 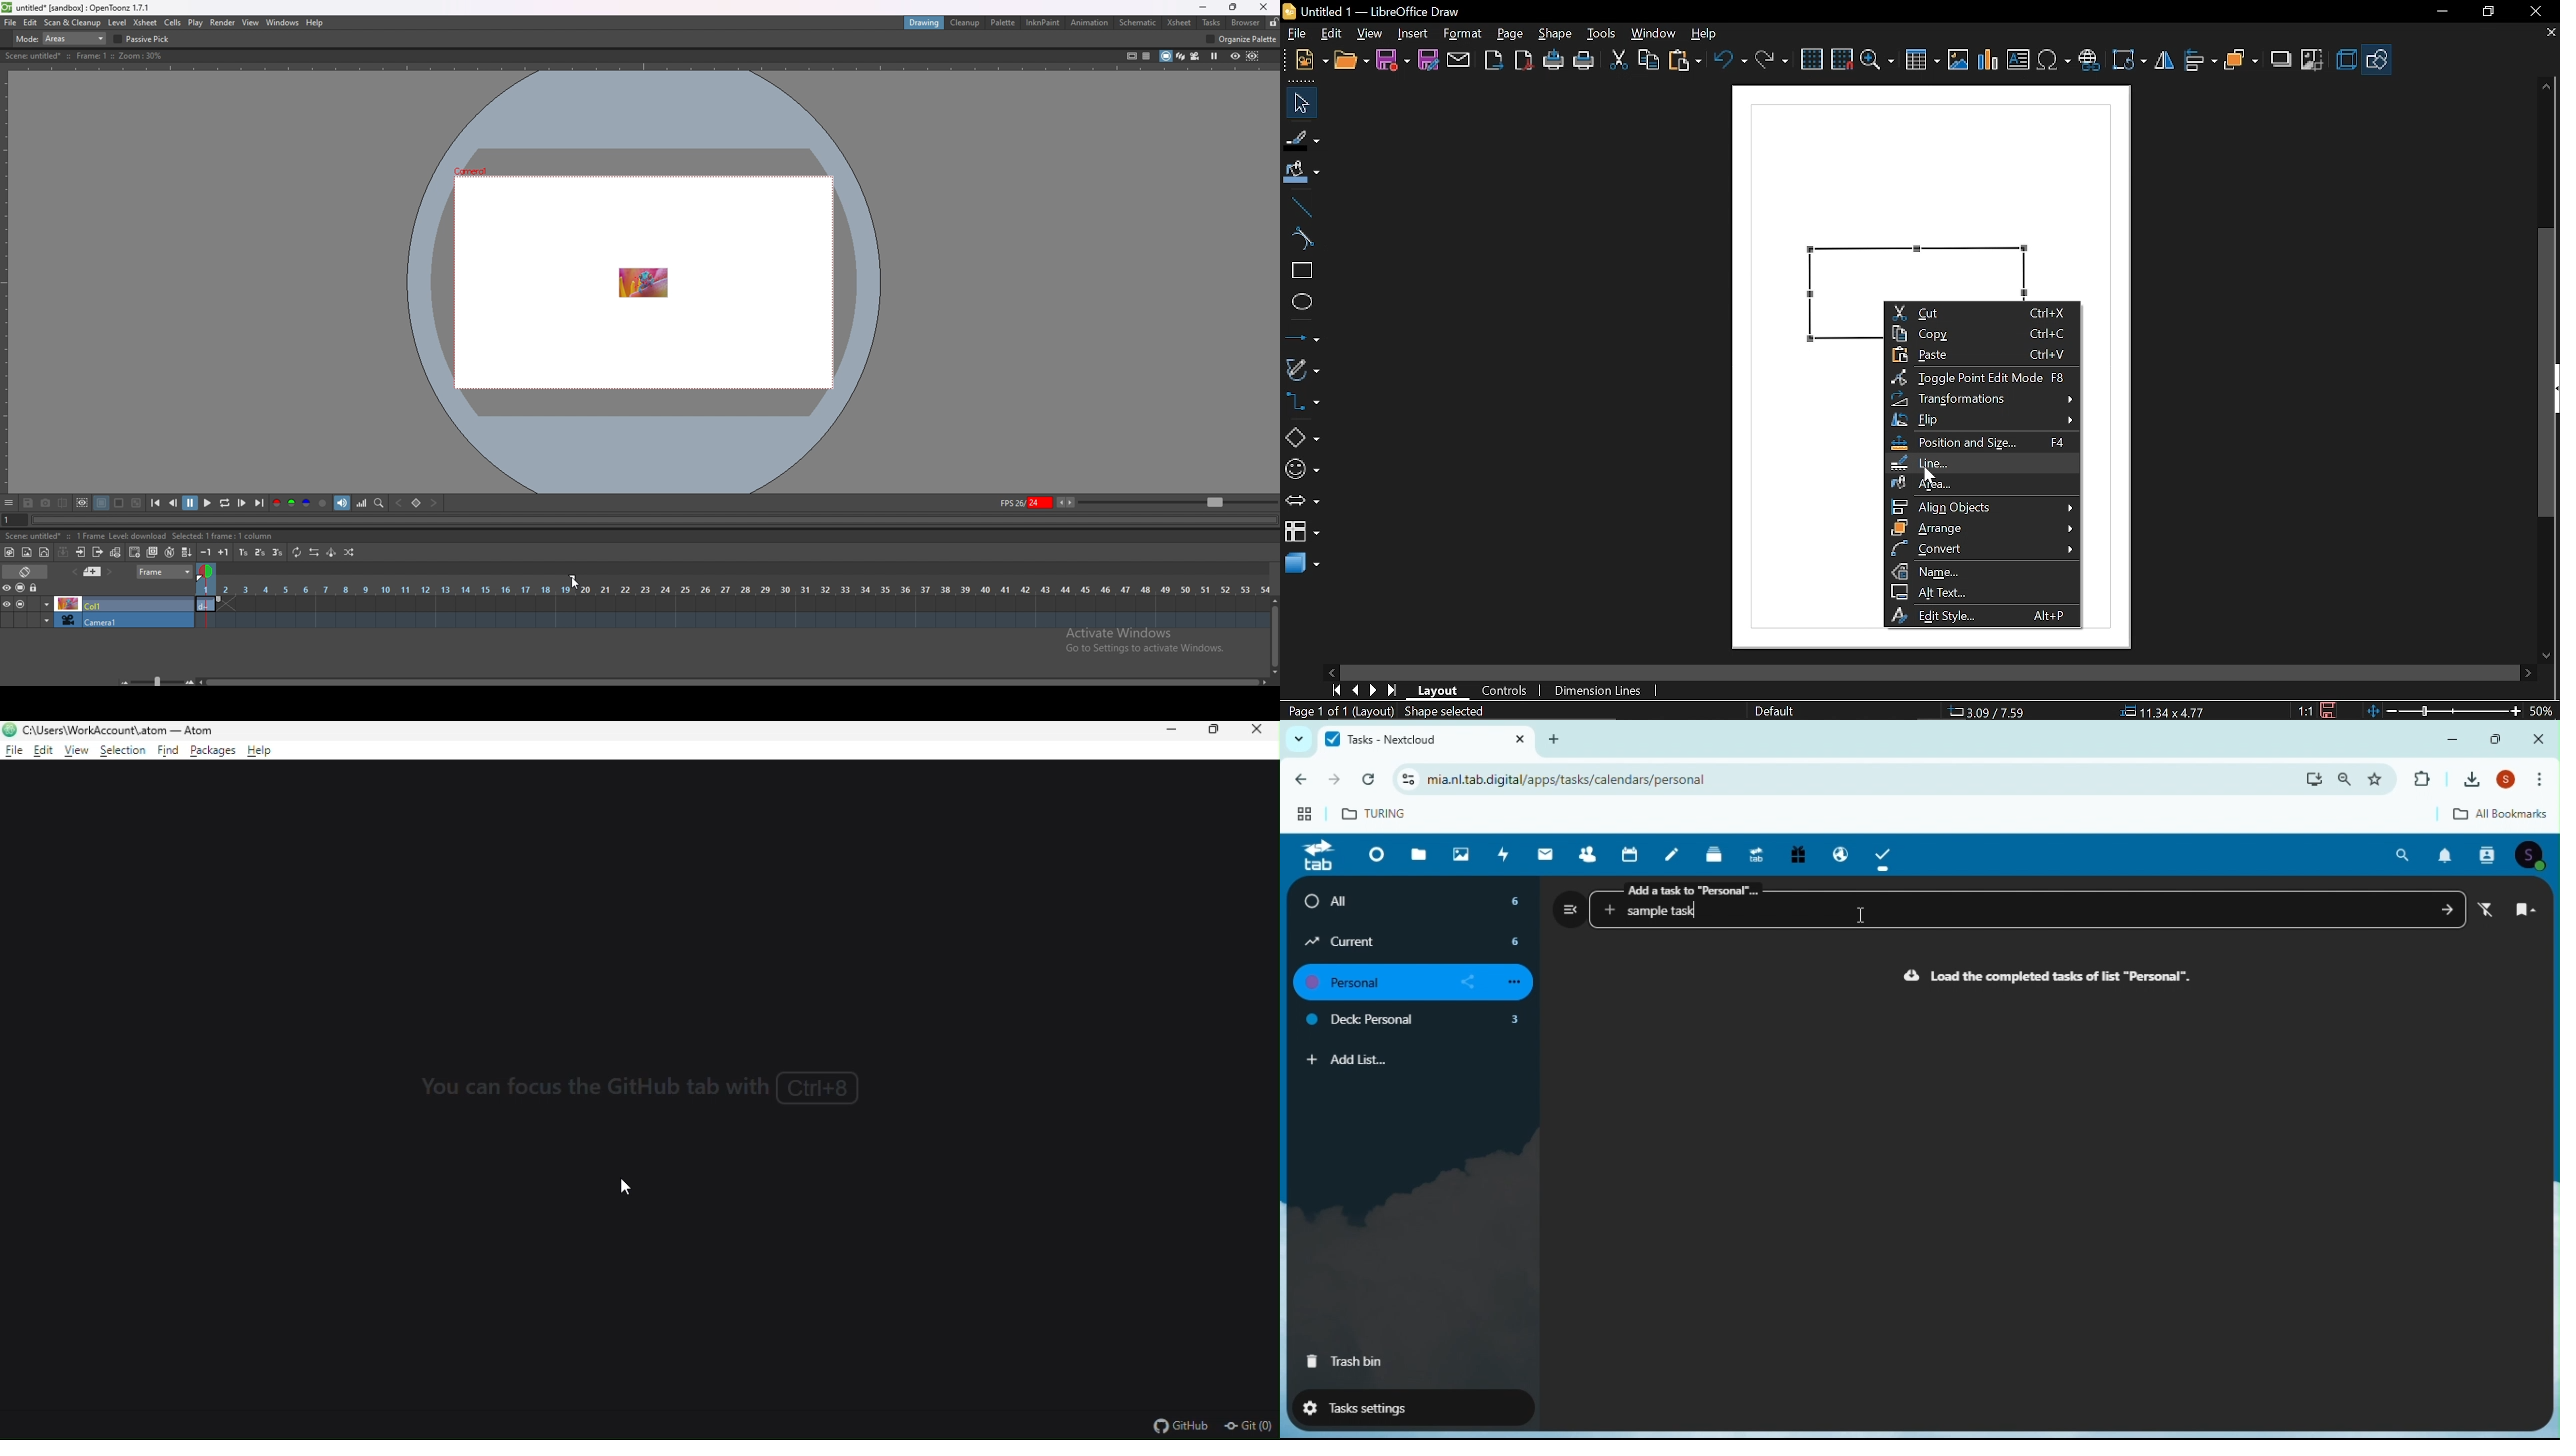 What do you see at coordinates (1348, 1060) in the screenshot?
I see `Add list` at bounding box center [1348, 1060].